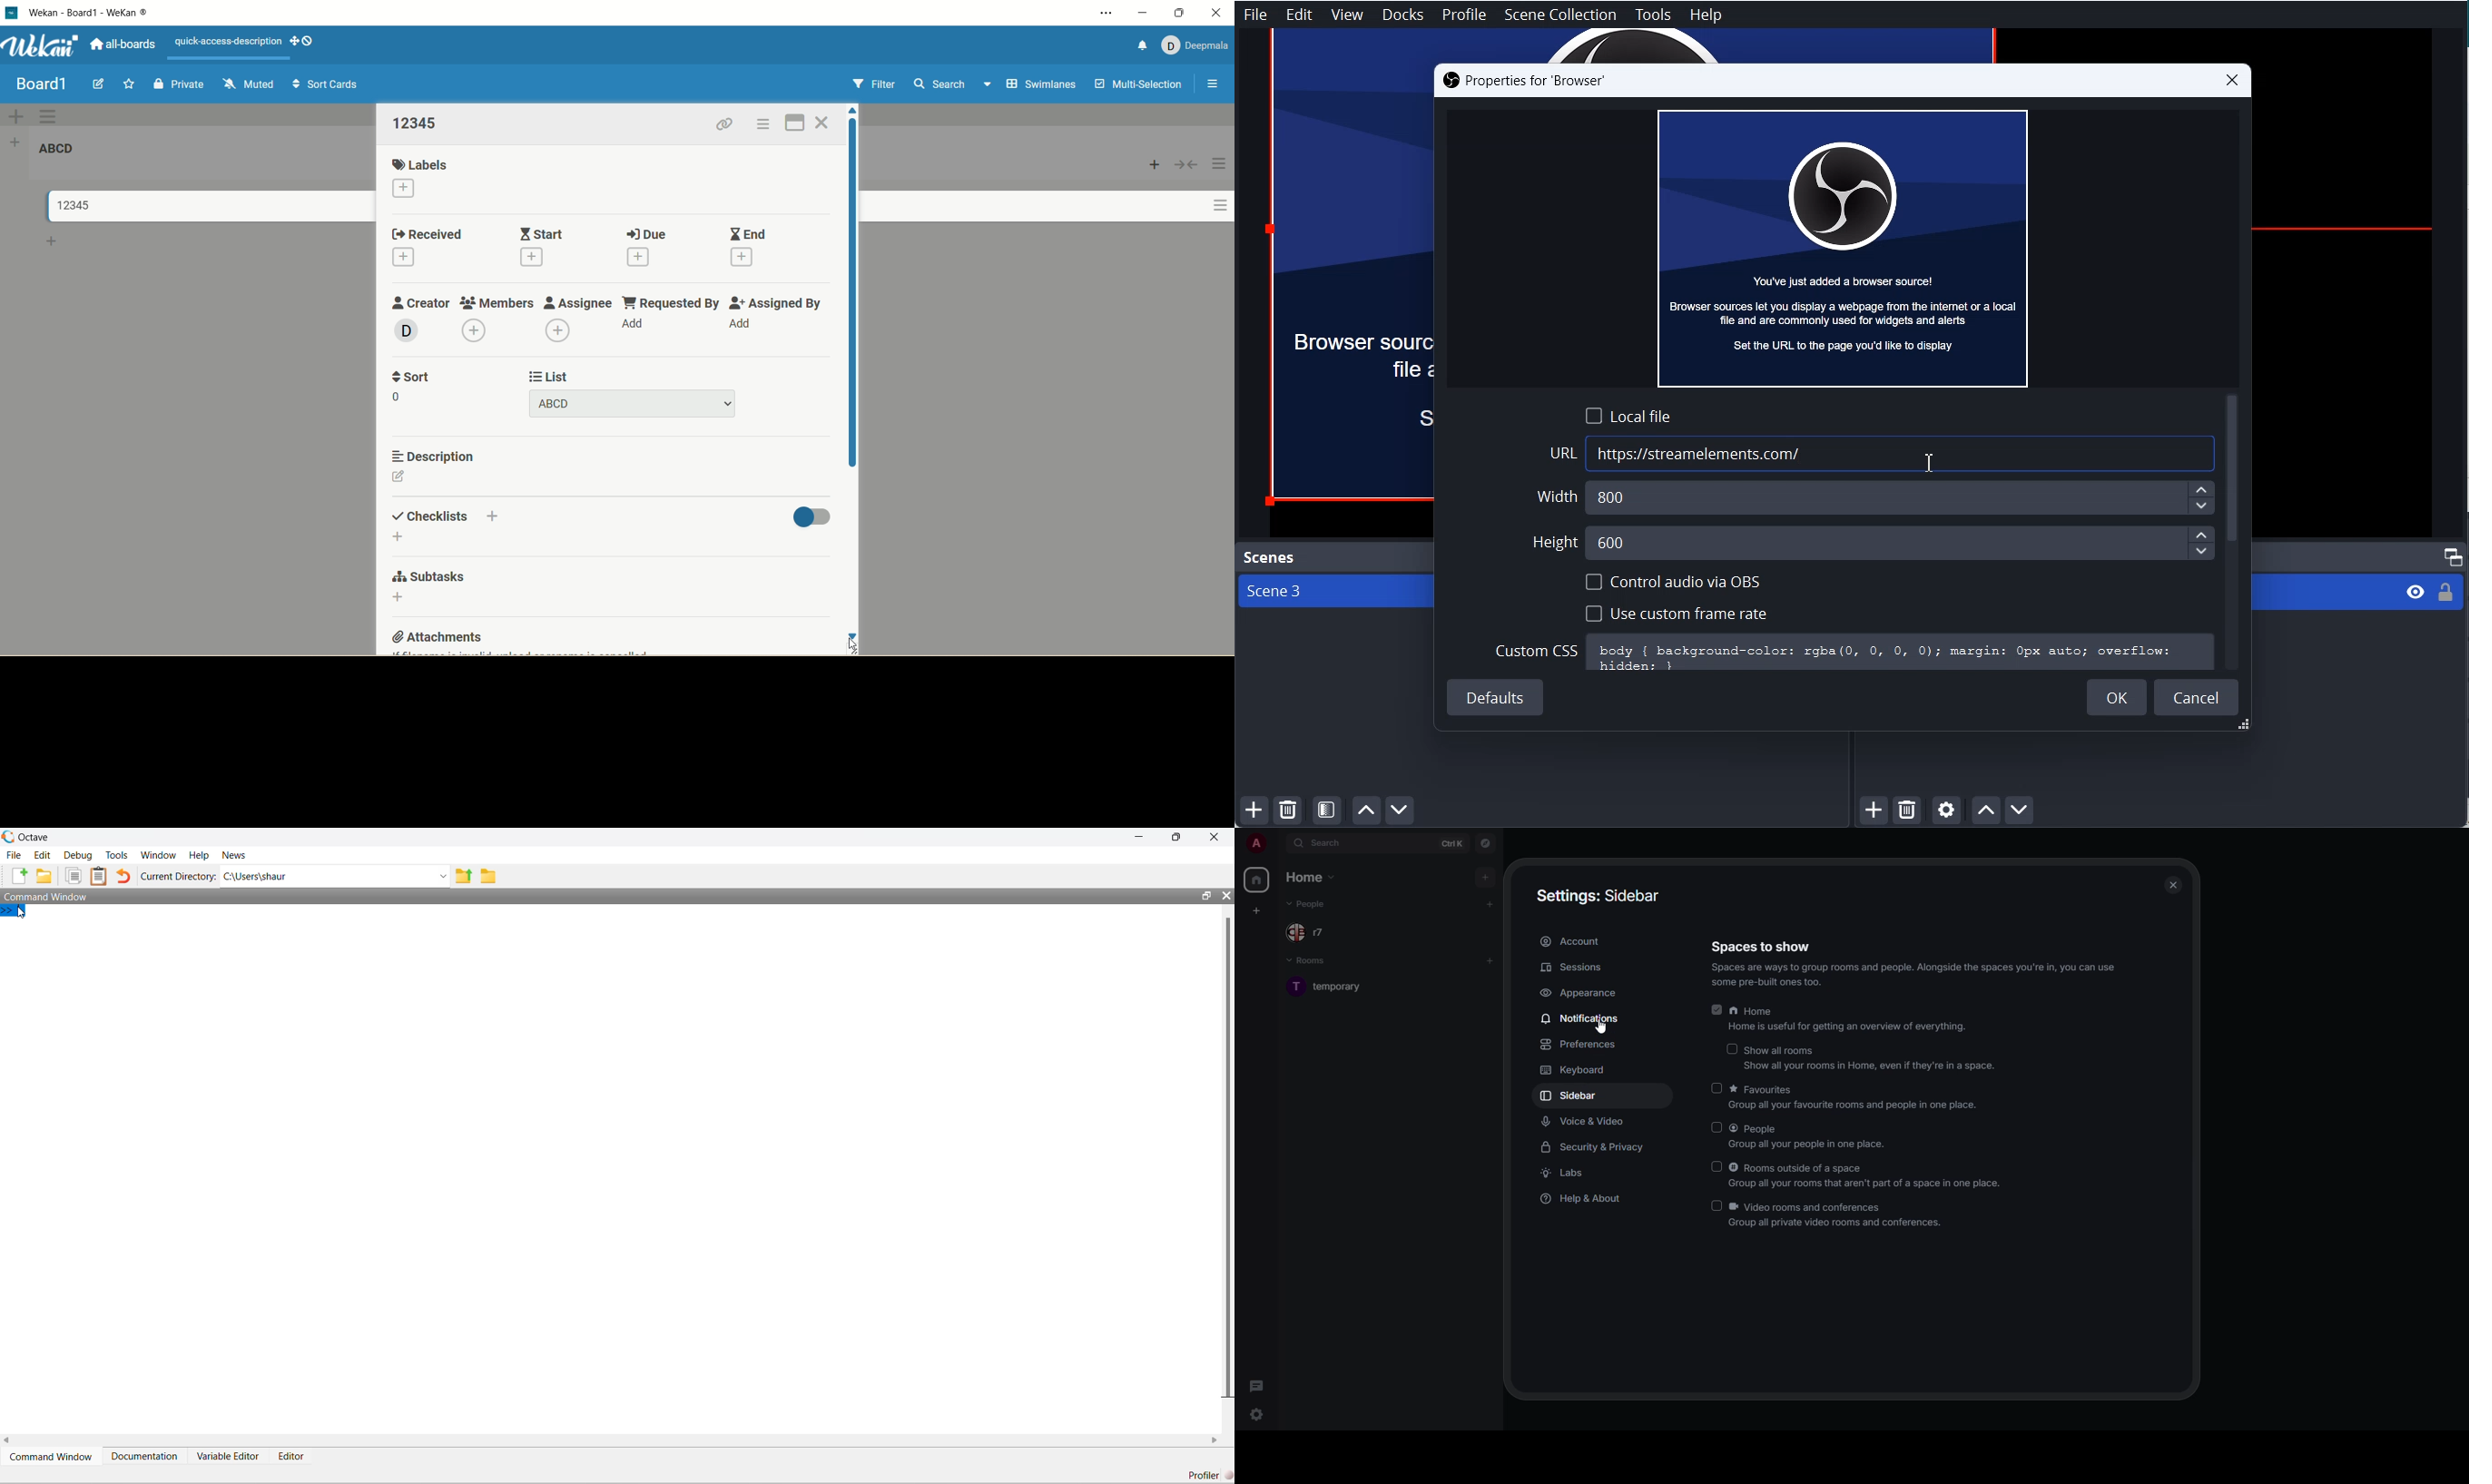  What do you see at coordinates (1715, 1205) in the screenshot?
I see `click to enable` at bounding box center [1715, 1205].